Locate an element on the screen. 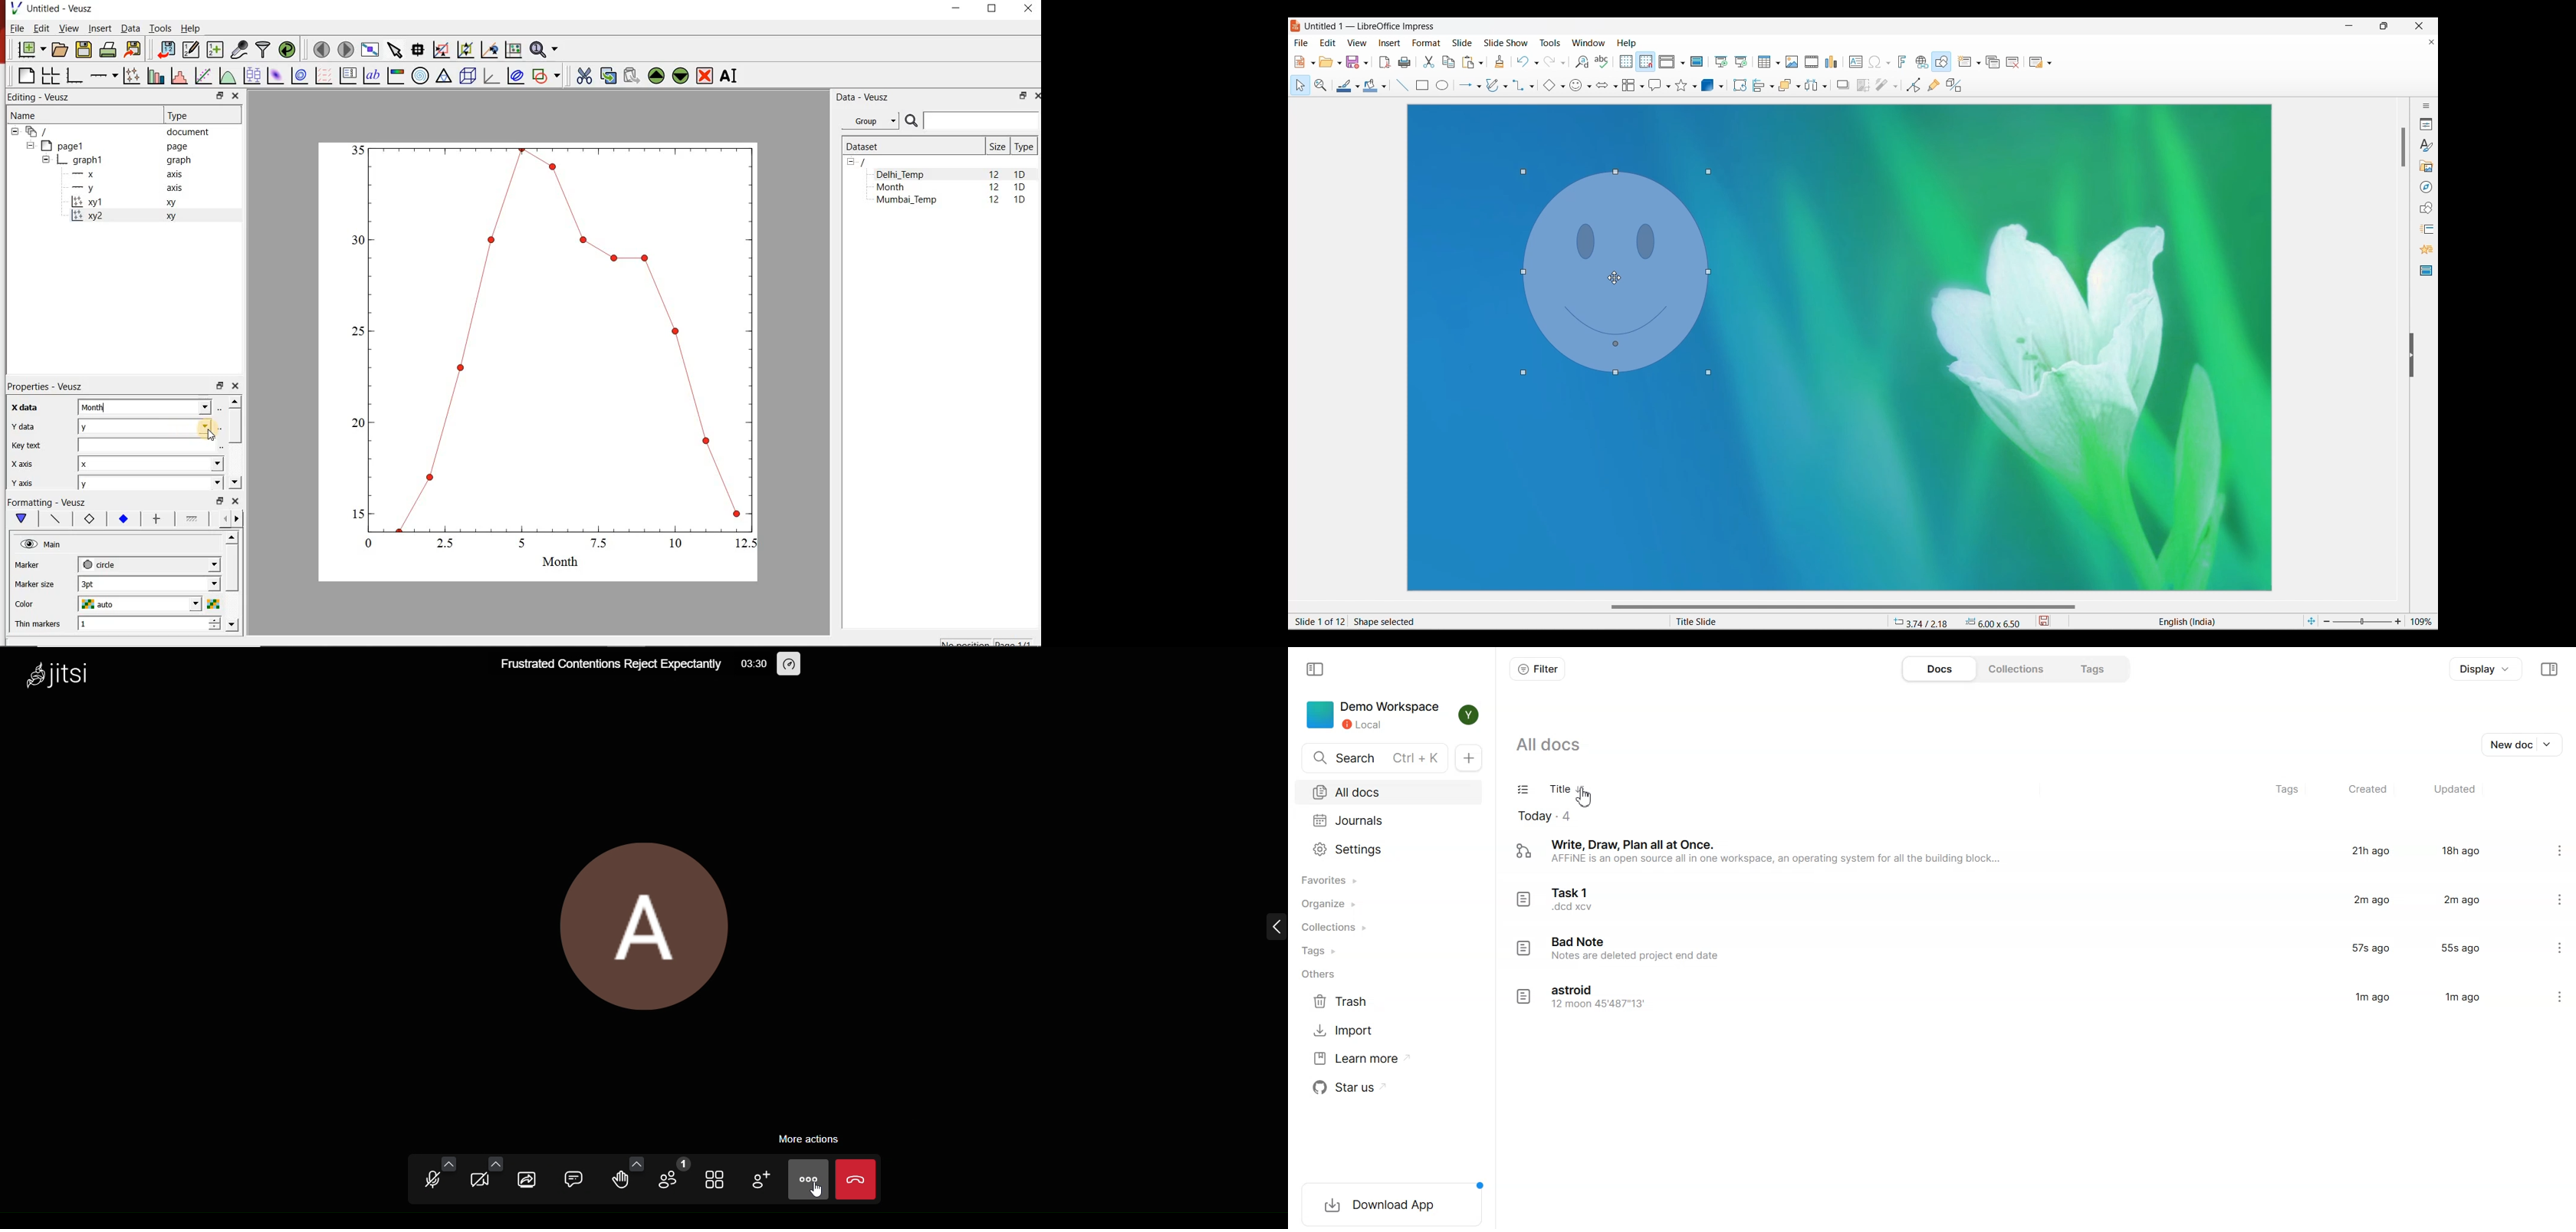 This screenshot has height=1232, width=2576. Tools is located at coordinates (161, 29).